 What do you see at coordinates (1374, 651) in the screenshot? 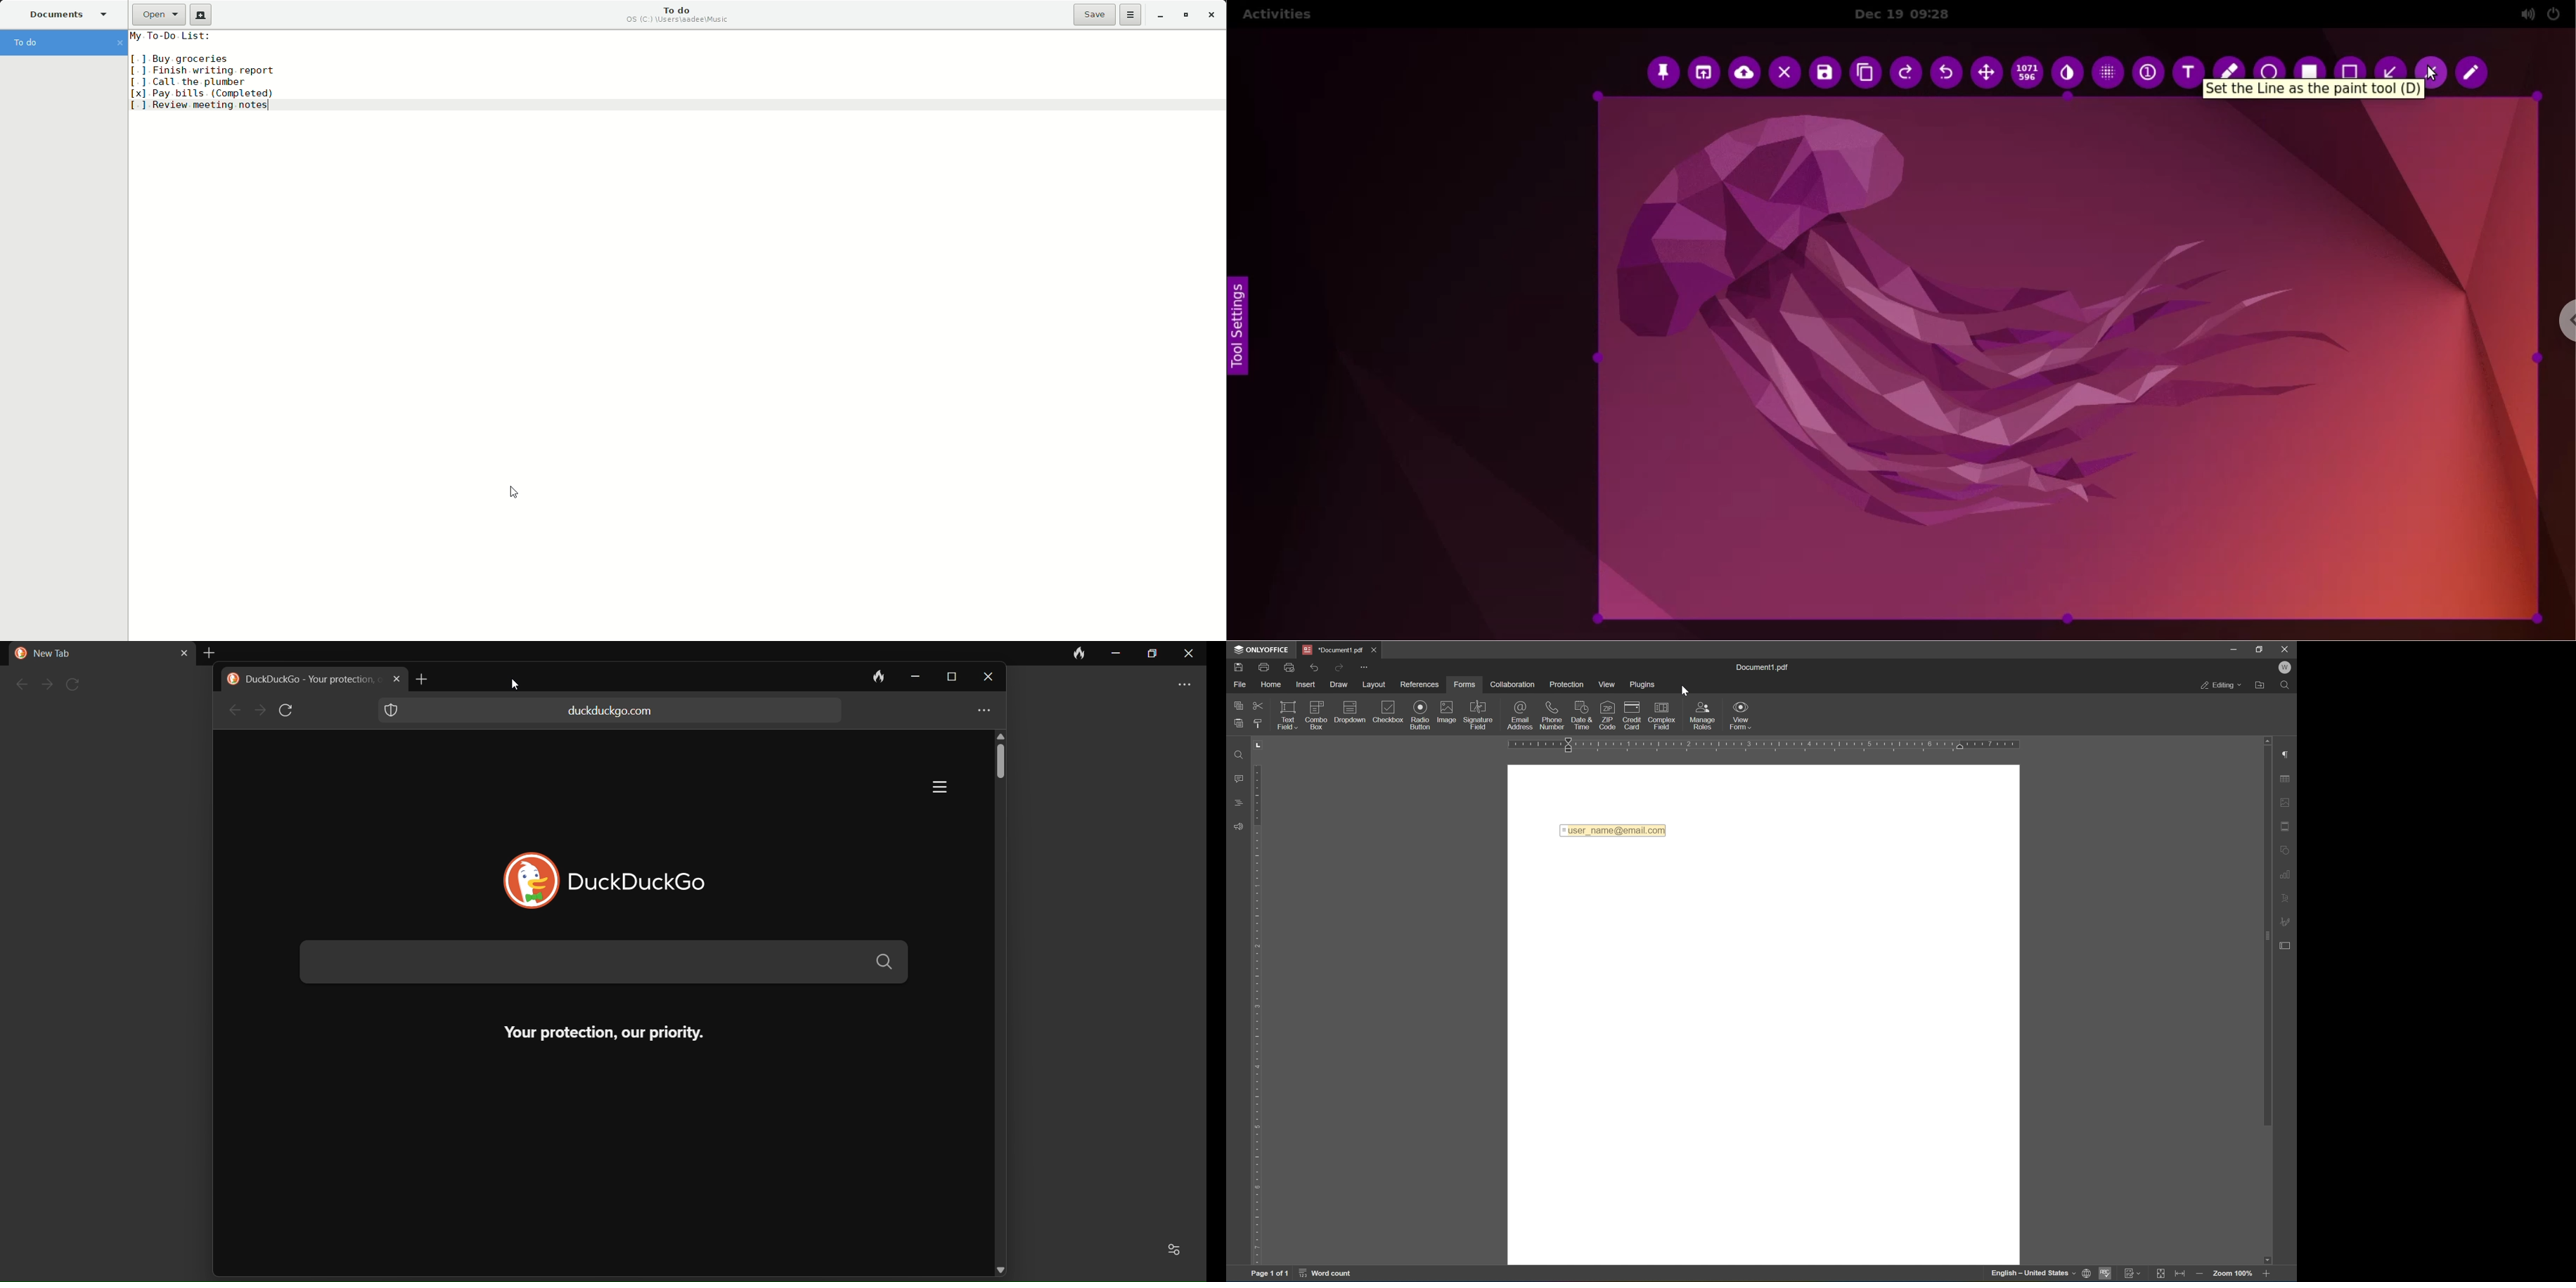
I see `close` at bounding box center [1374, 651].